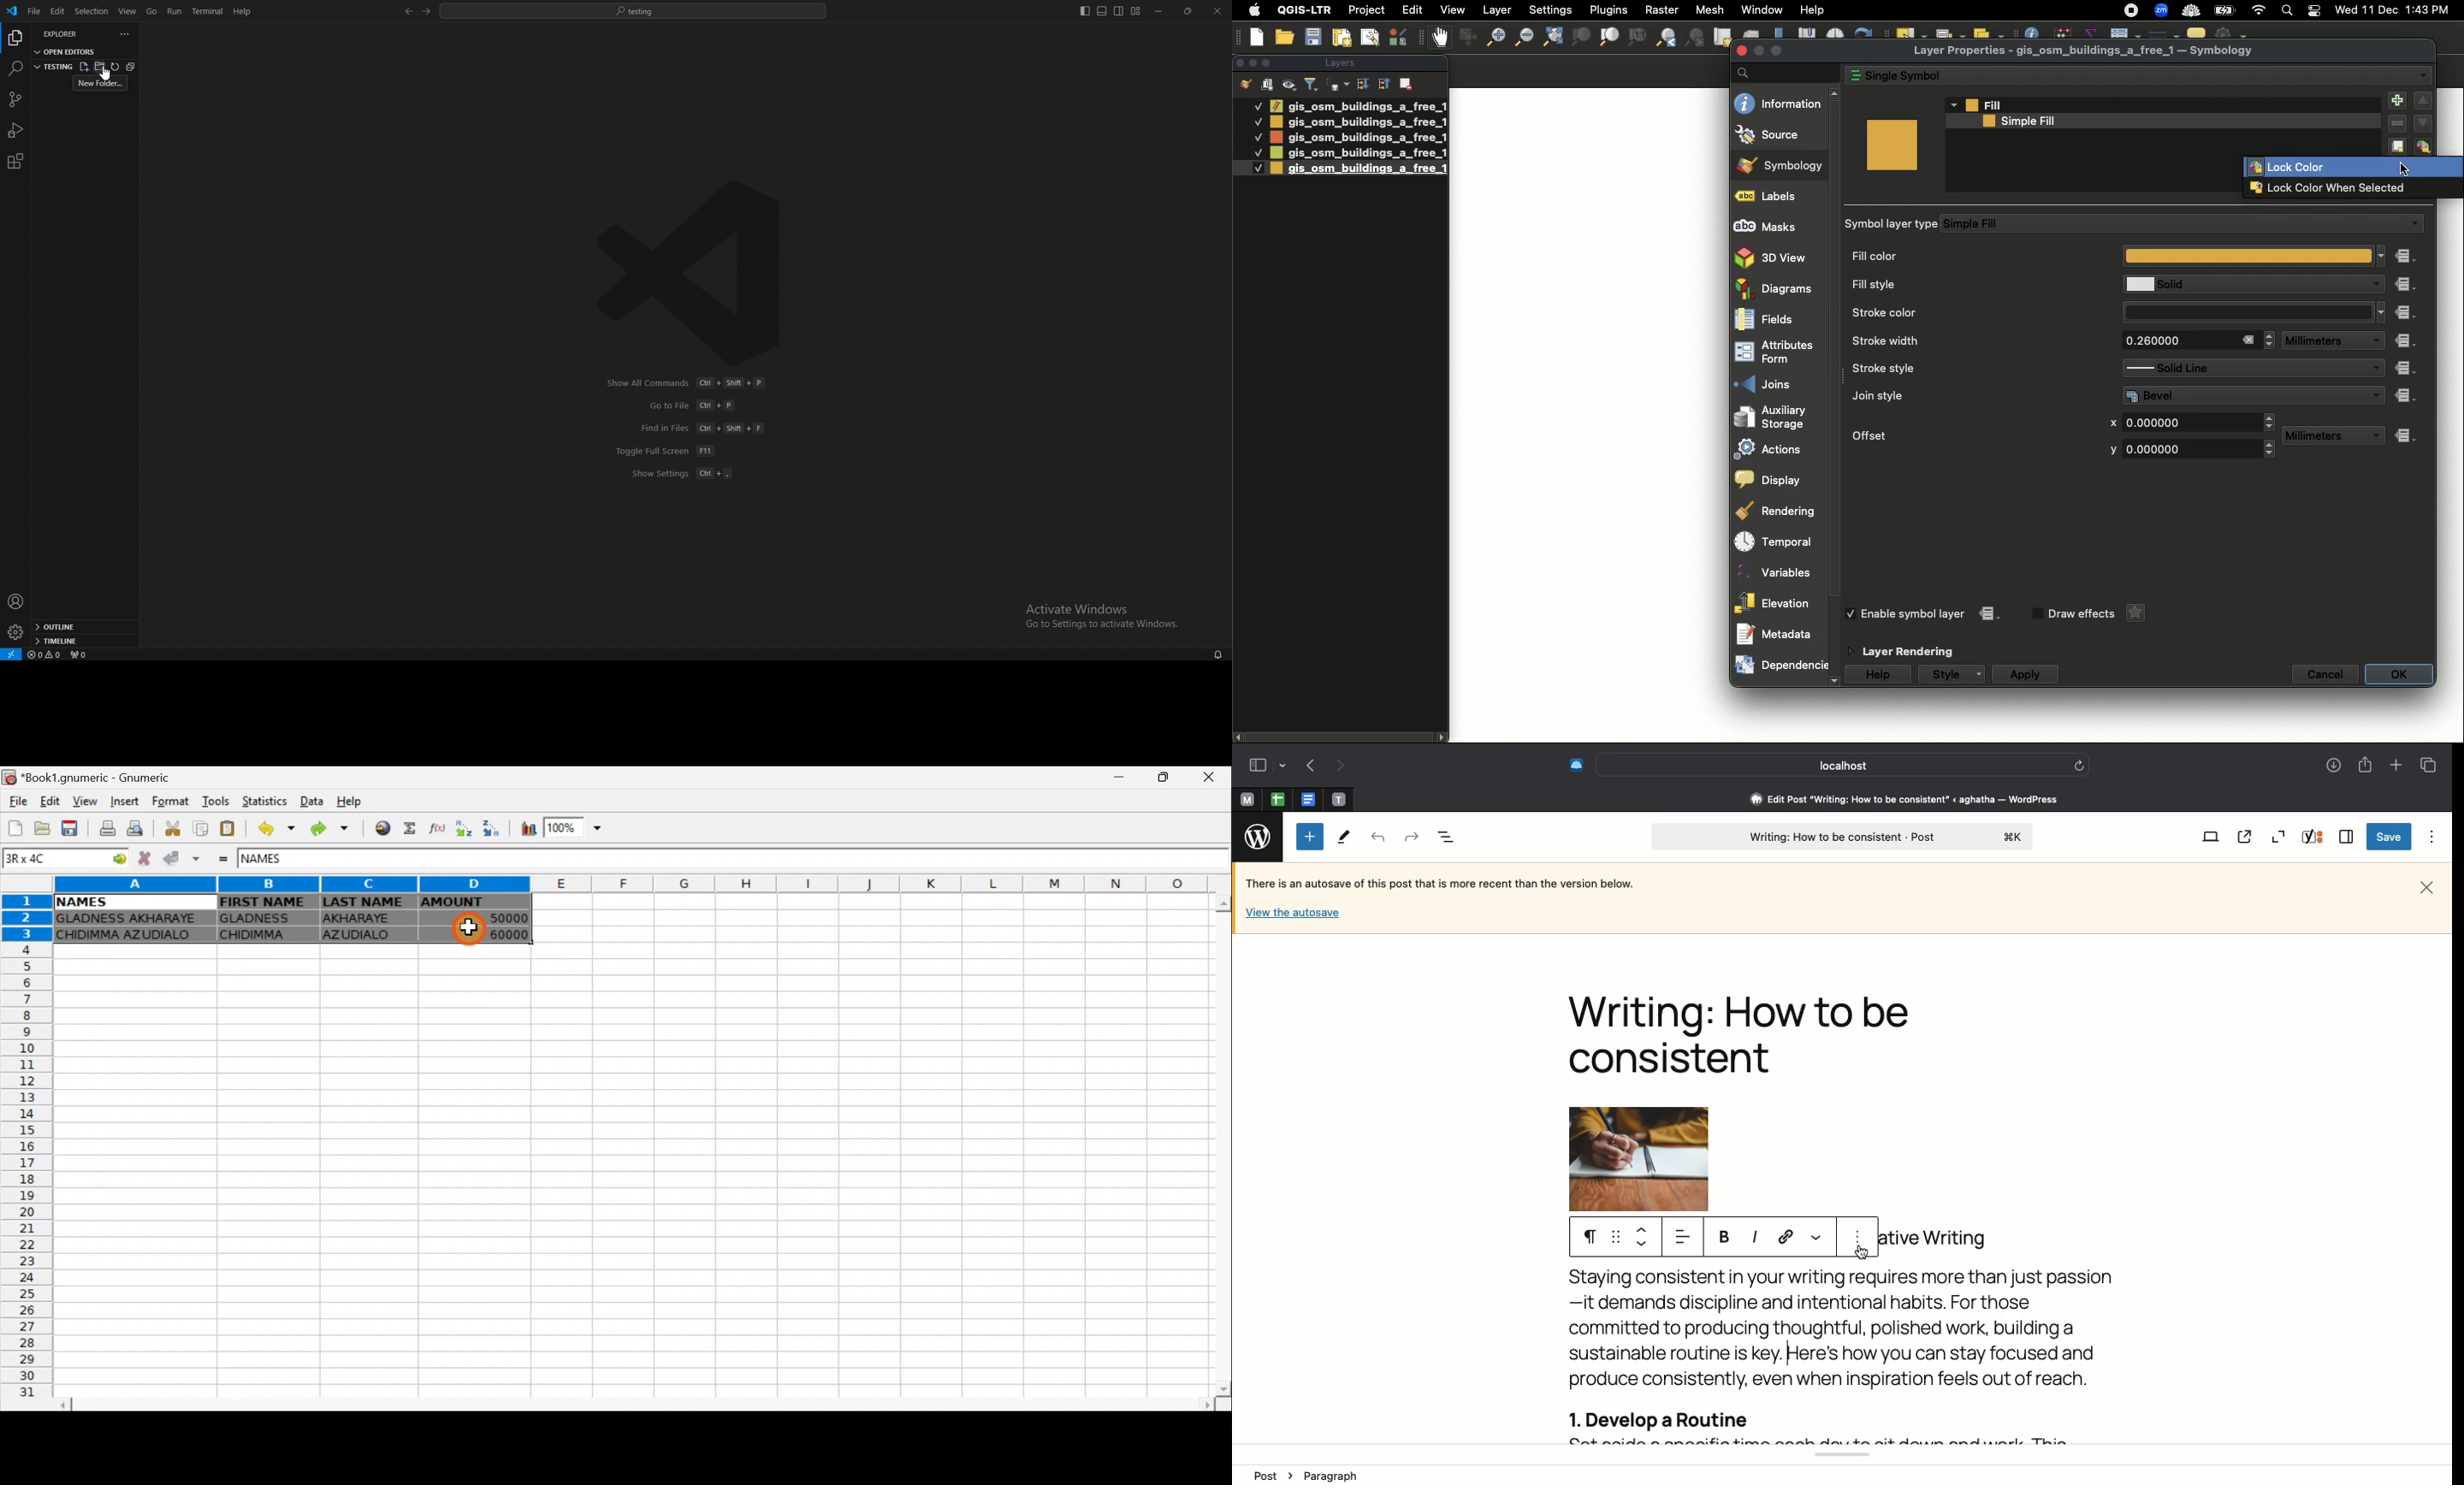  I want to click on Title, so click(1748, 1034).